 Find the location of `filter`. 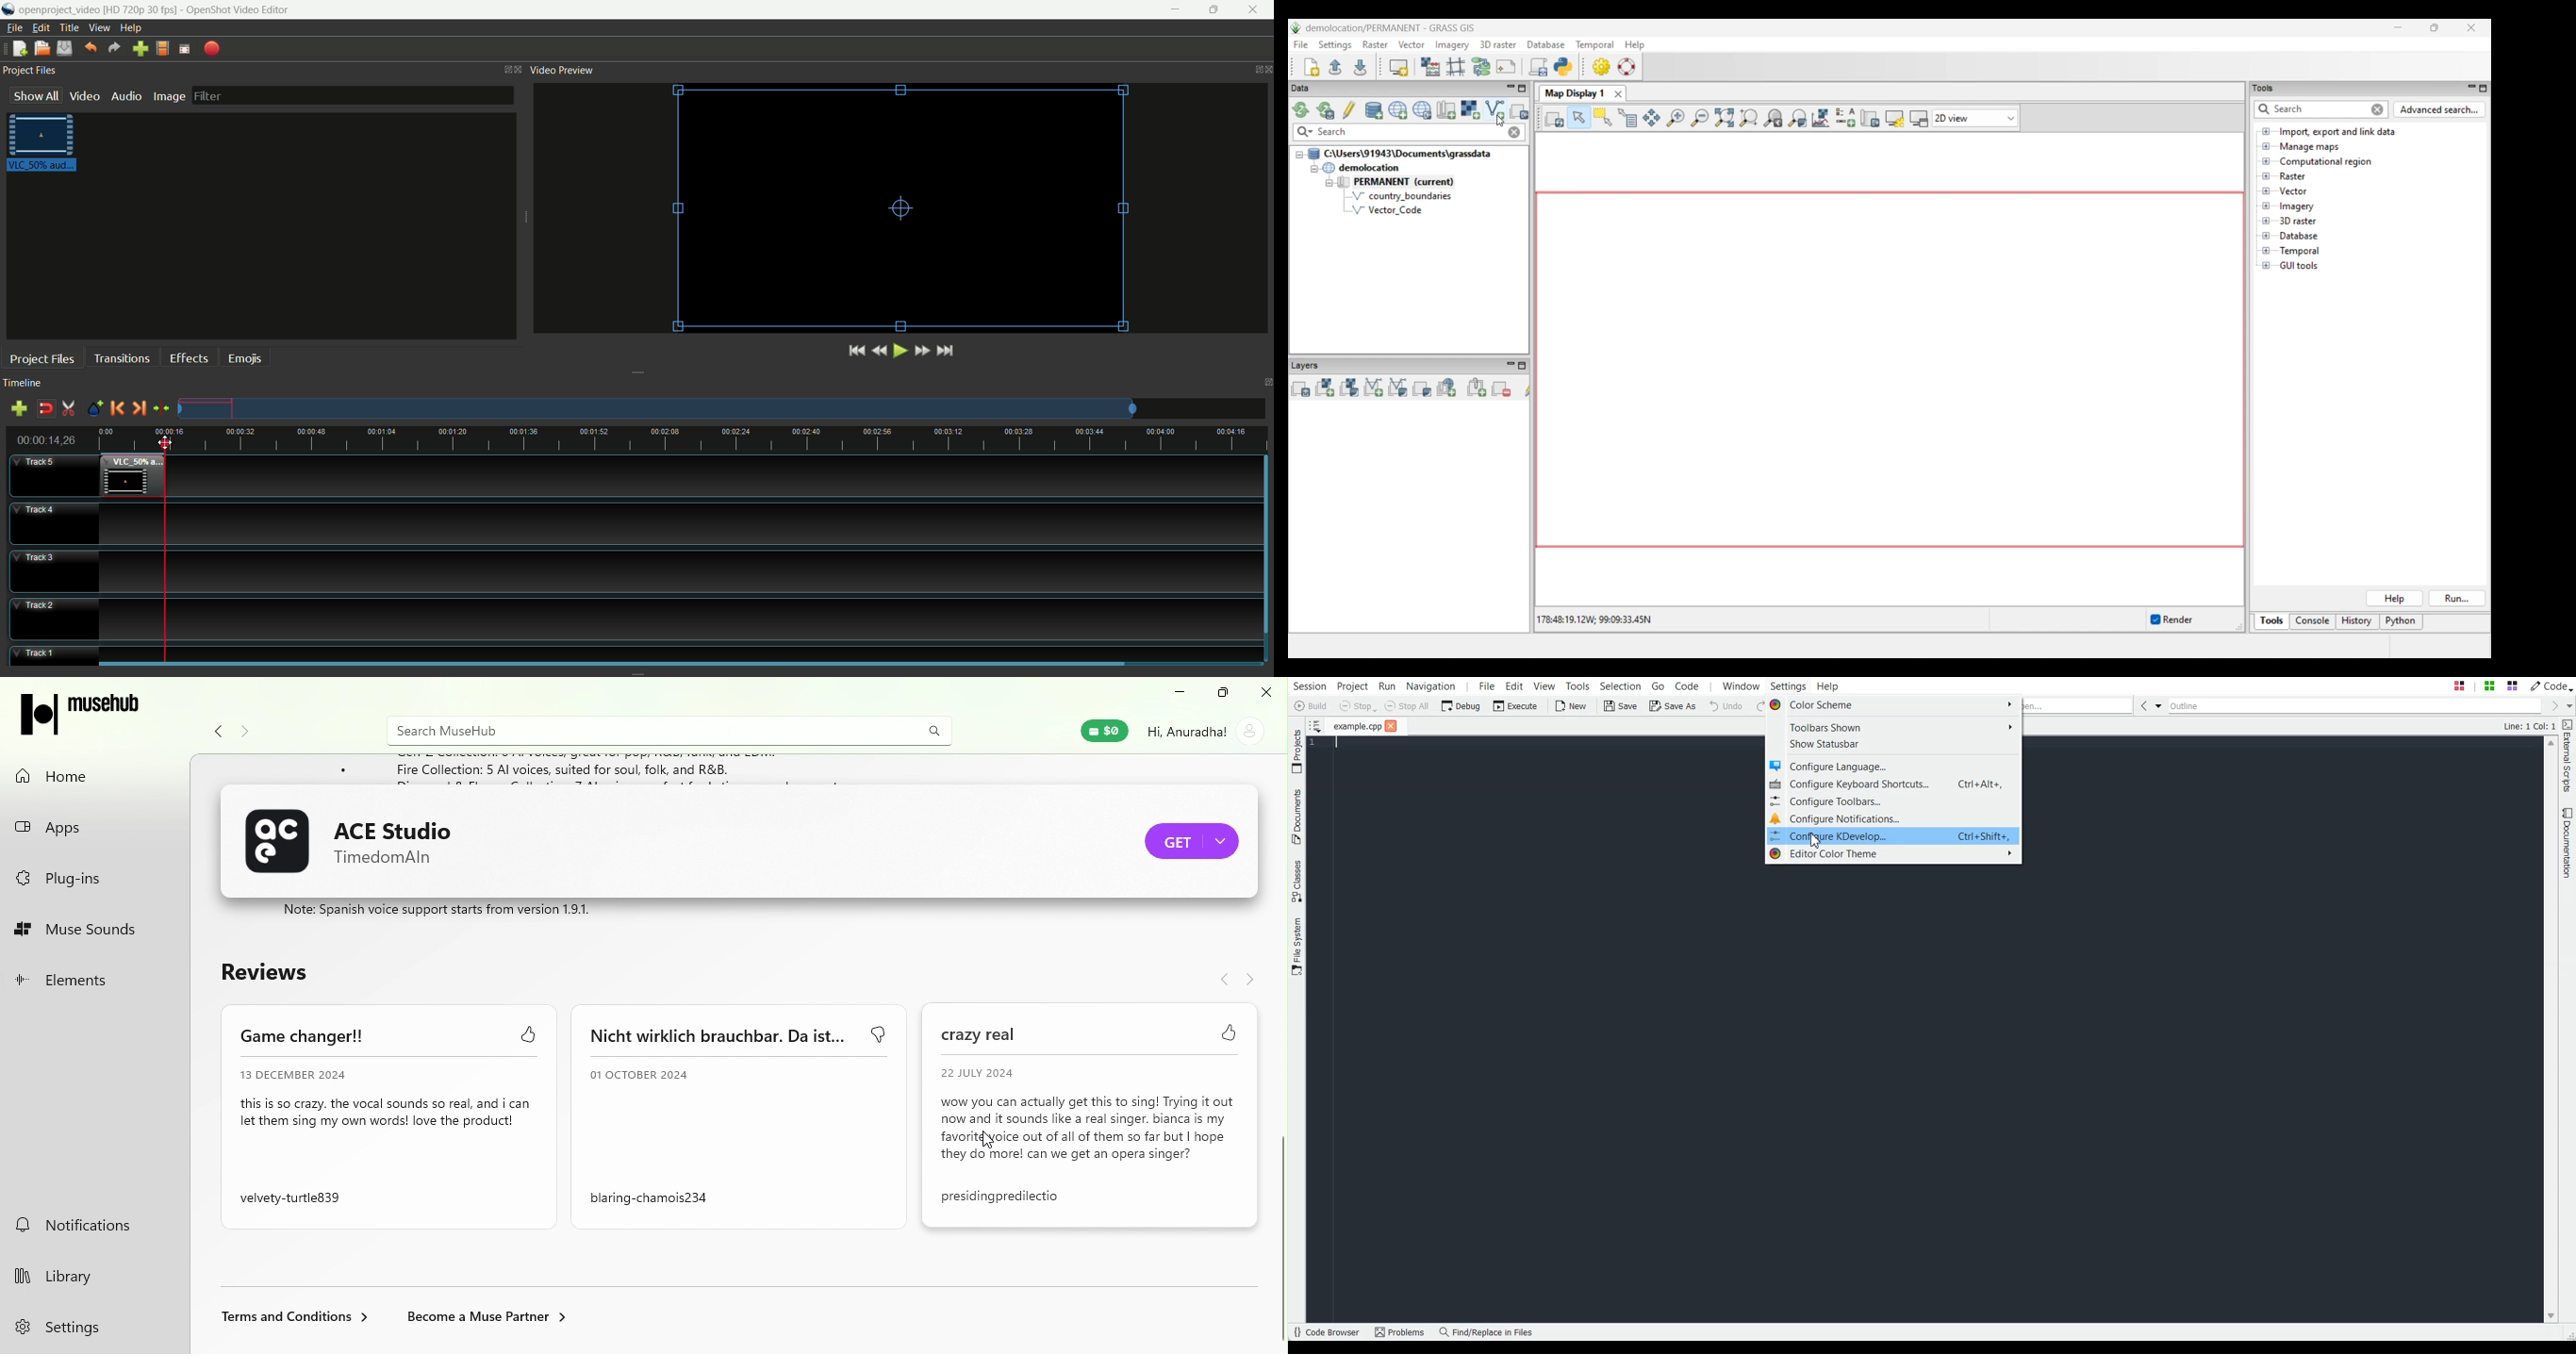

filter is located at coordinates (352, 95).